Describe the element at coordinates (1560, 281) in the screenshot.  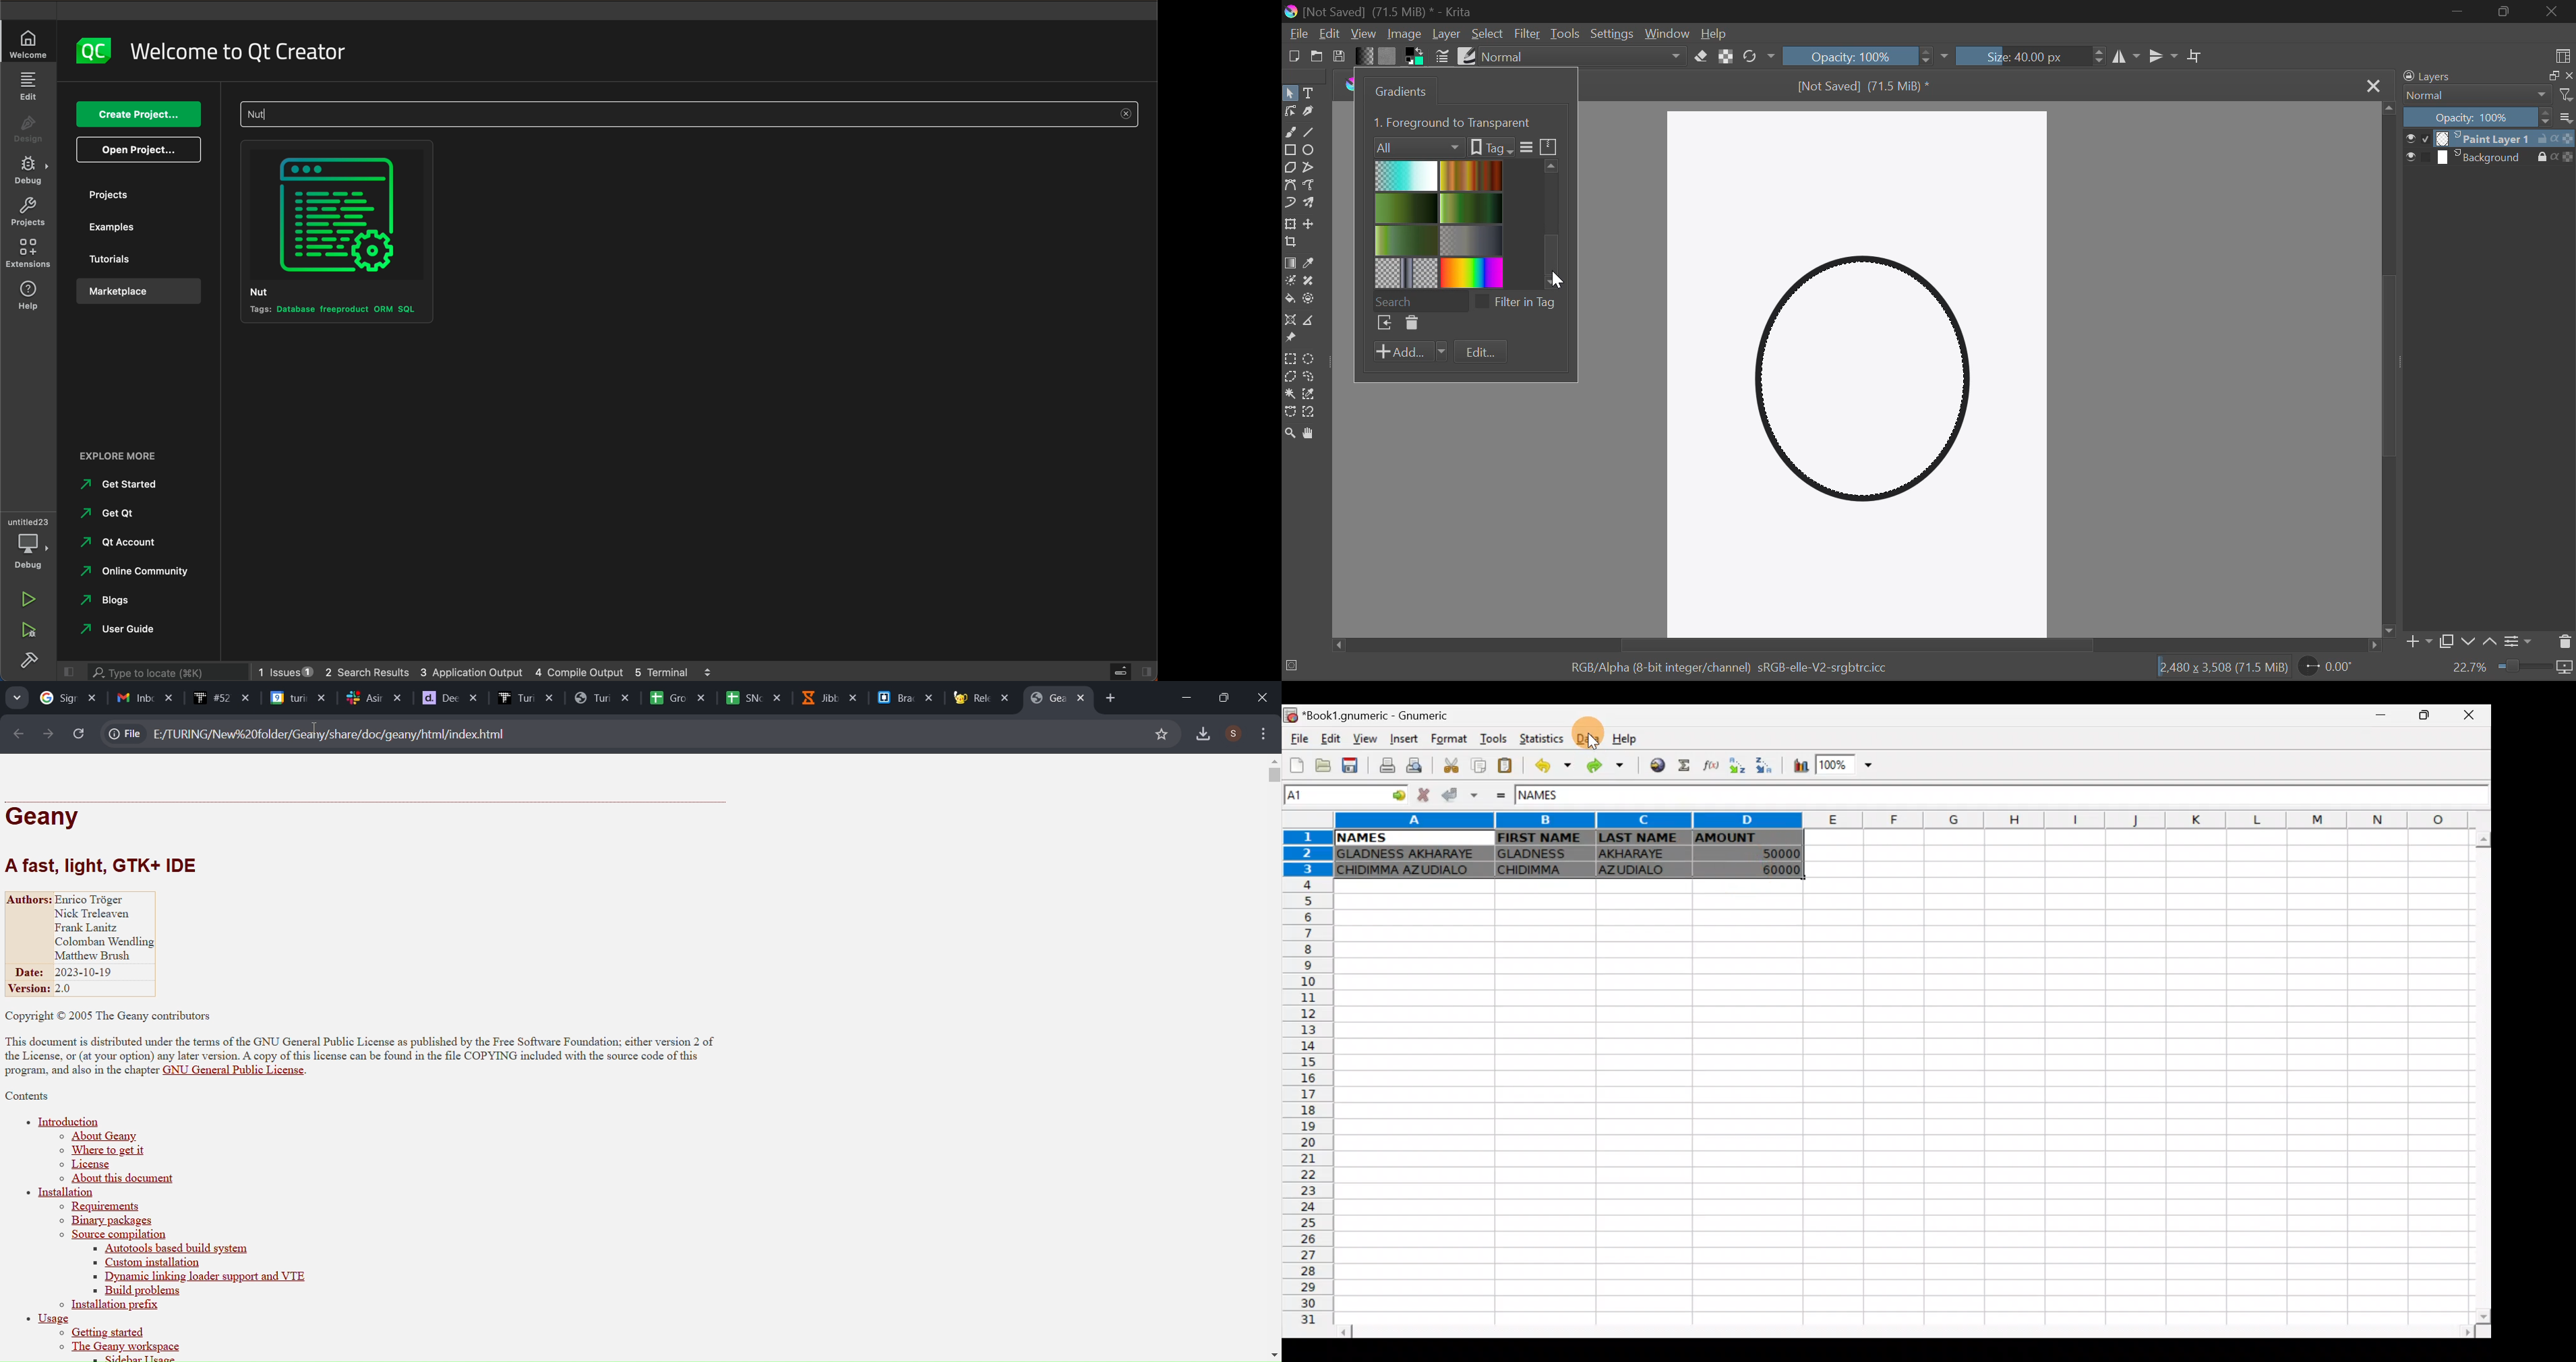
I see `cursor` at that location.